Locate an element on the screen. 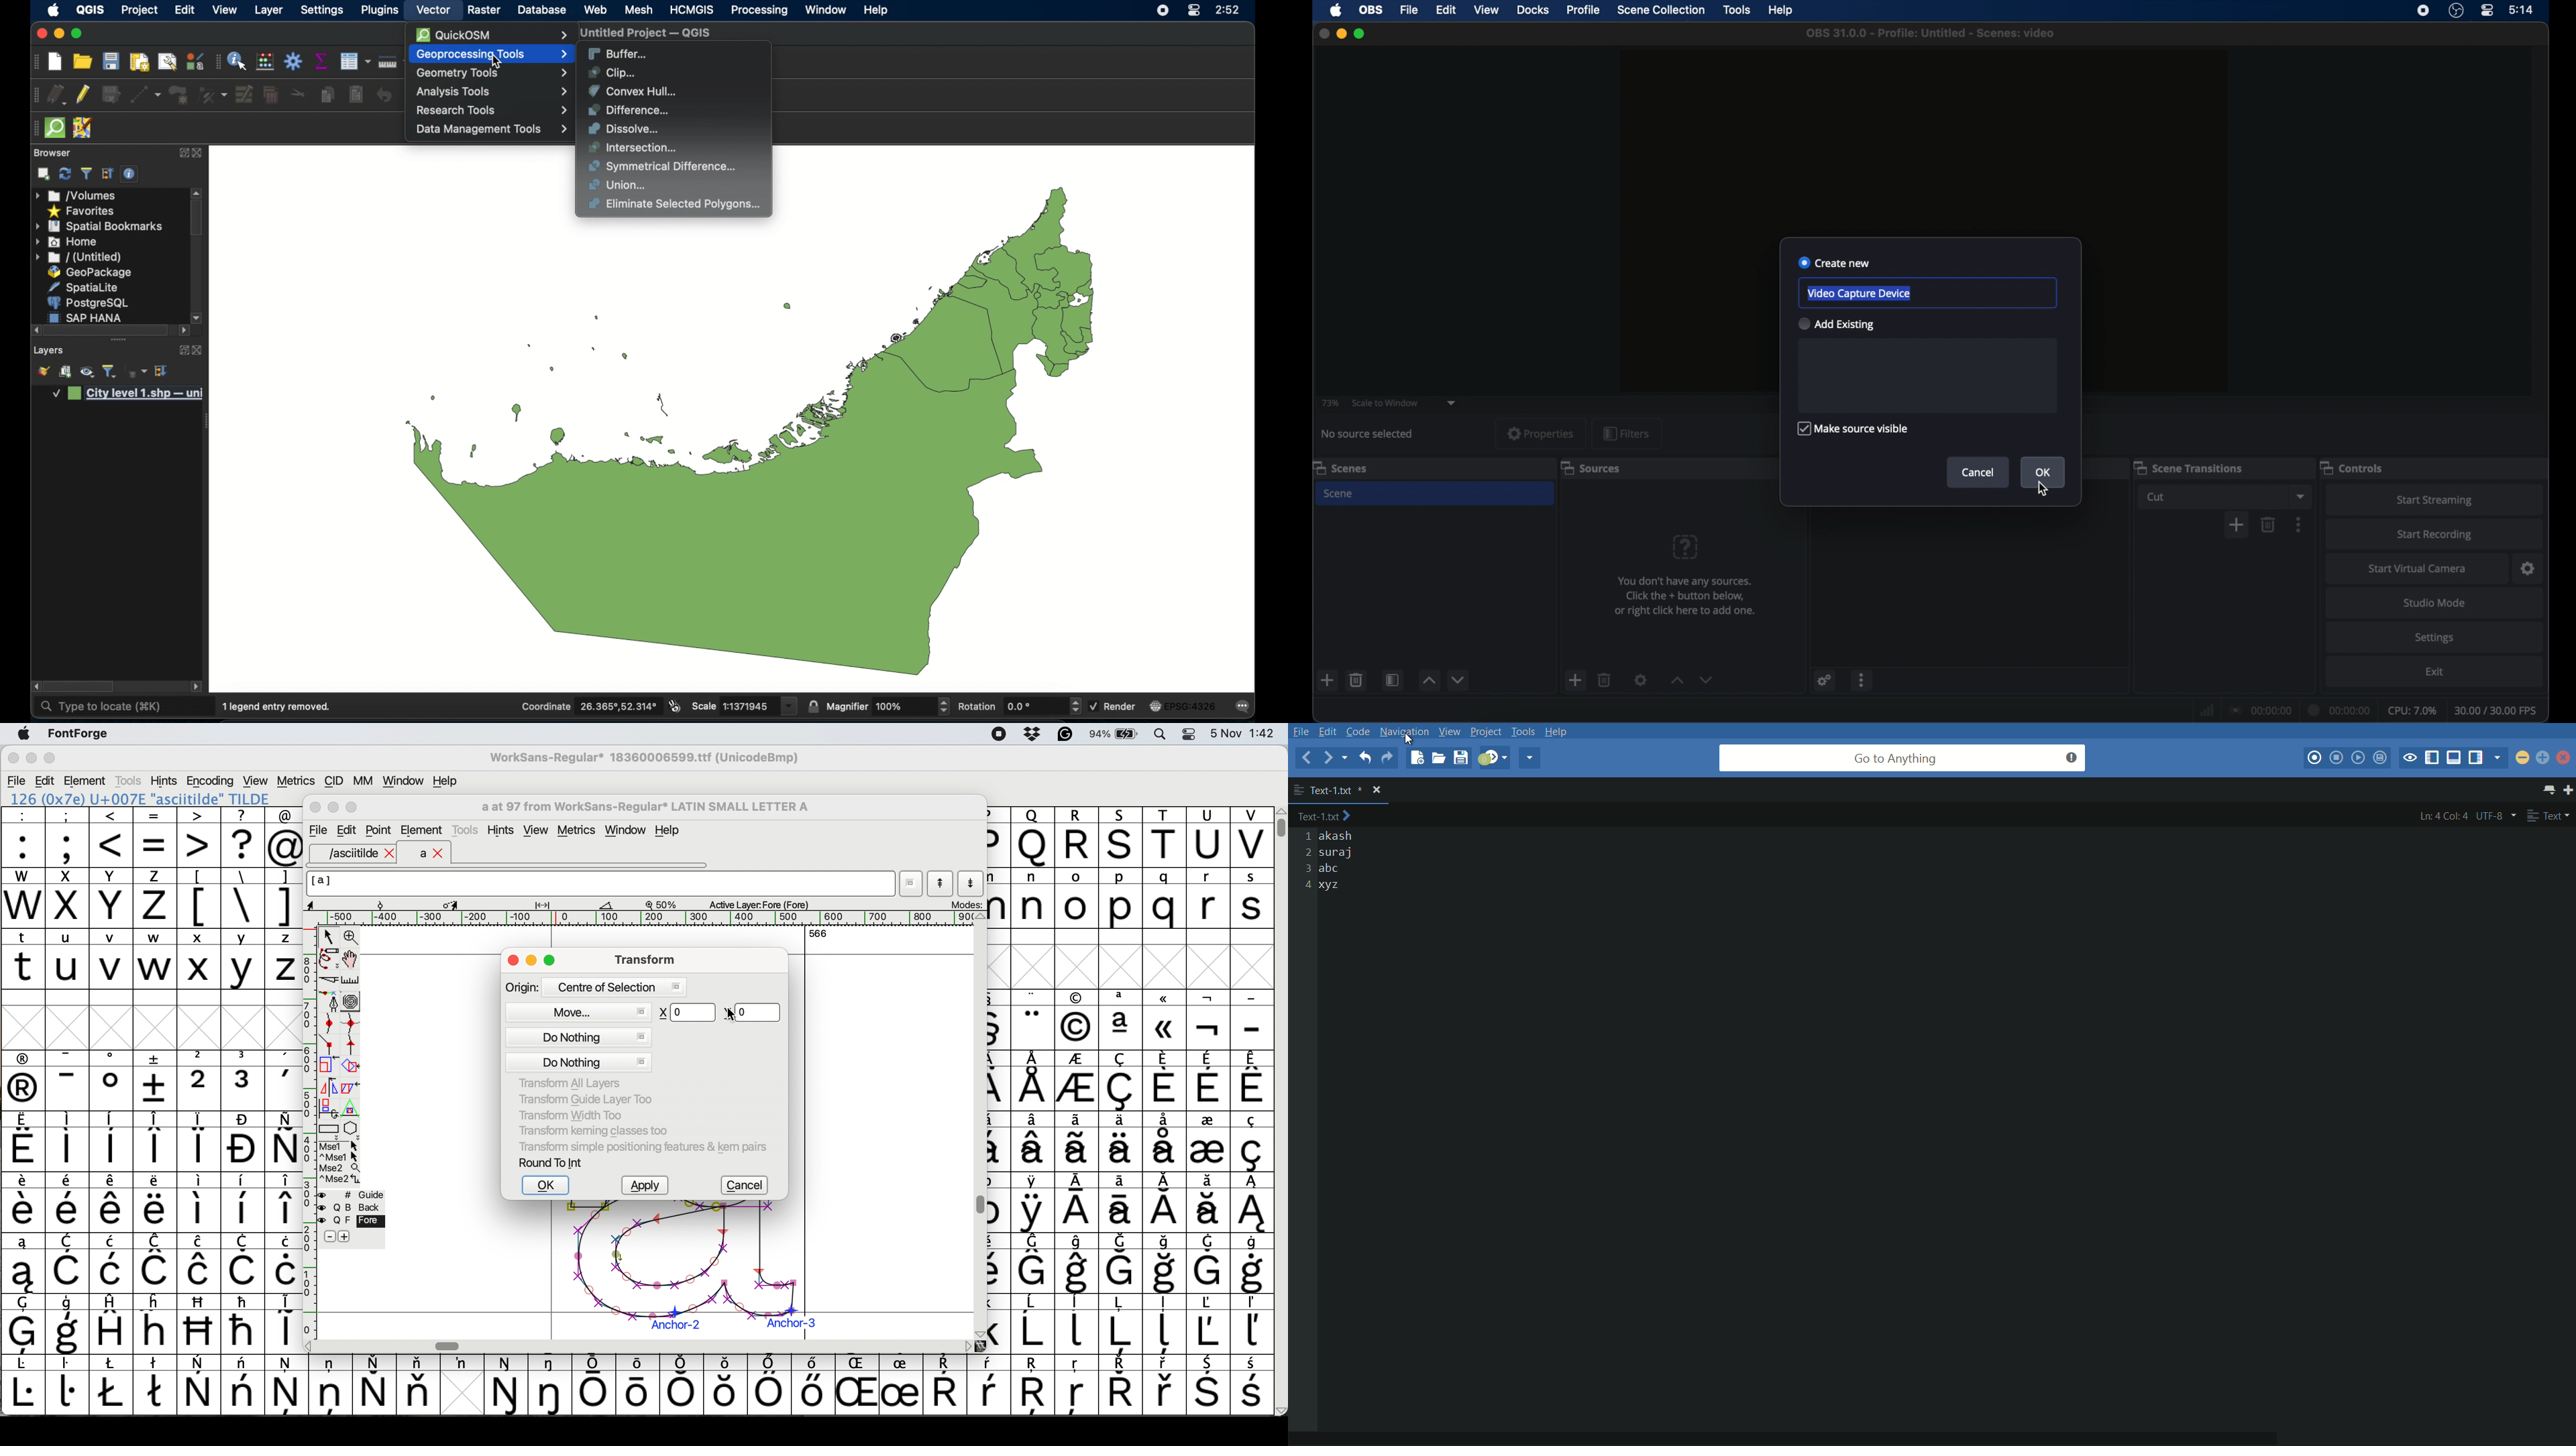 Image resolution: width=2576 pixels, height=1456 pixels. U is located at coordinates (1208, 838).